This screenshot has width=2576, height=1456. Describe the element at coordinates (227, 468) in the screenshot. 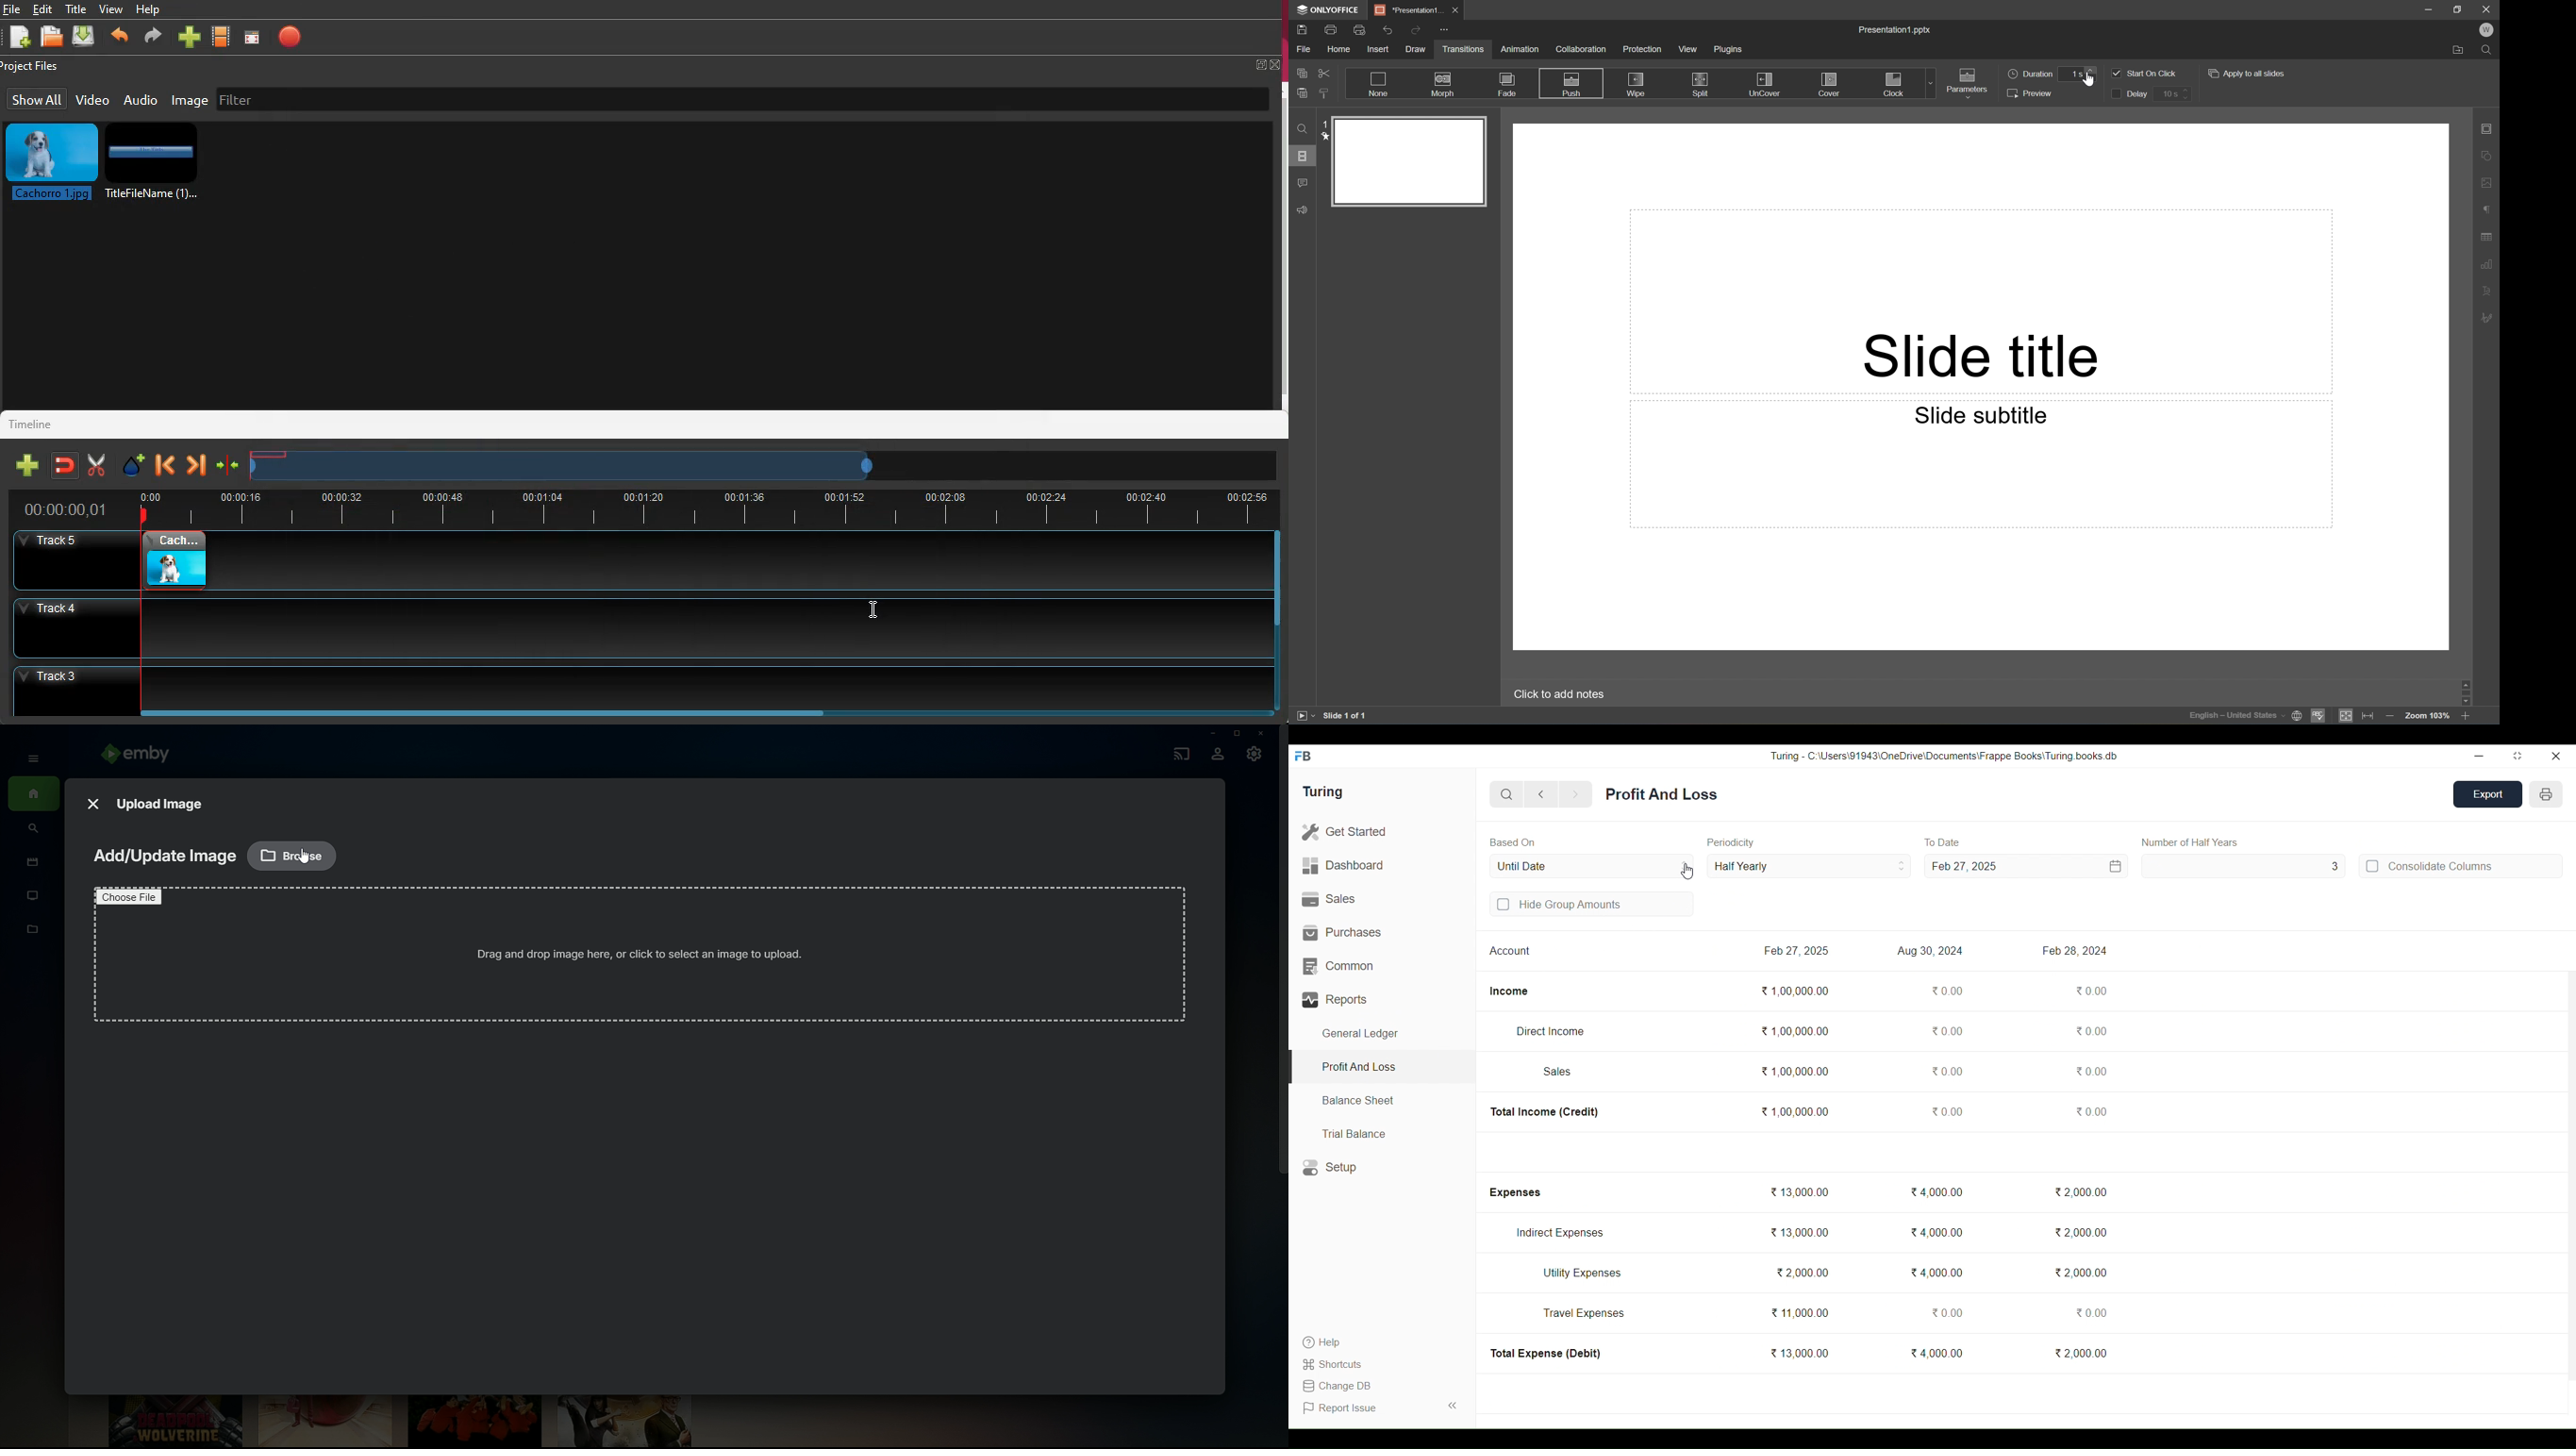

I see `compress` at that location.